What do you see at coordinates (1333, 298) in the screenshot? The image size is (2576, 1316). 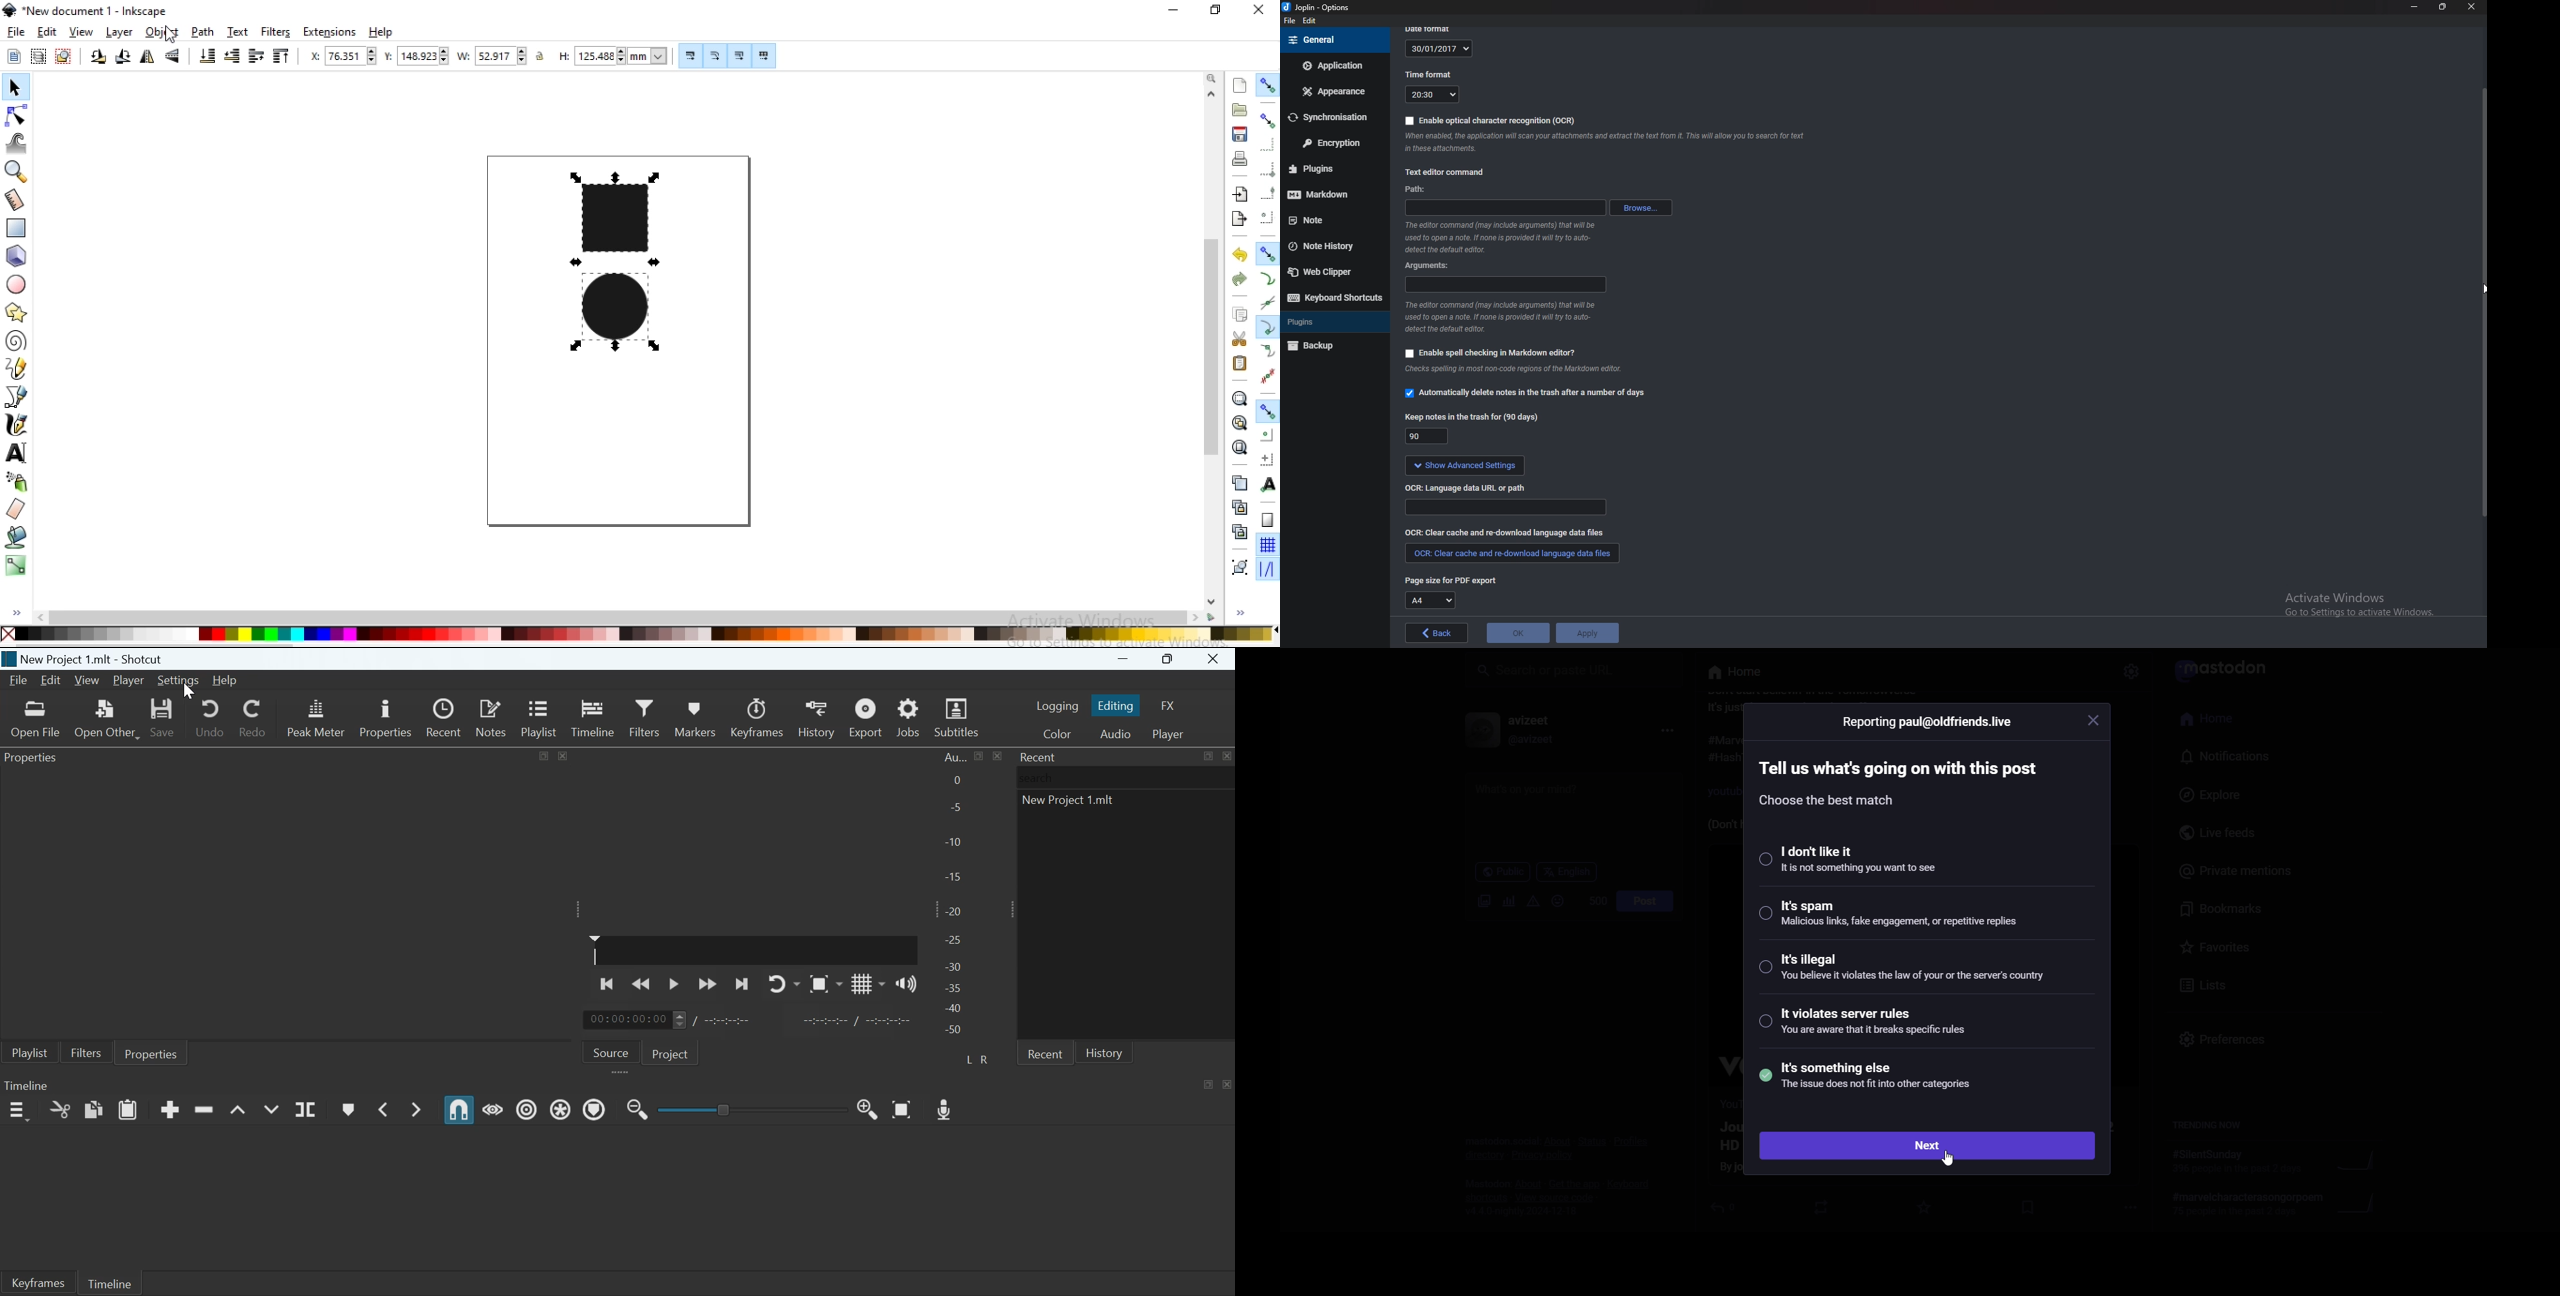 I see `Keyboard shortcuts` at bounding box center [1333, 298].